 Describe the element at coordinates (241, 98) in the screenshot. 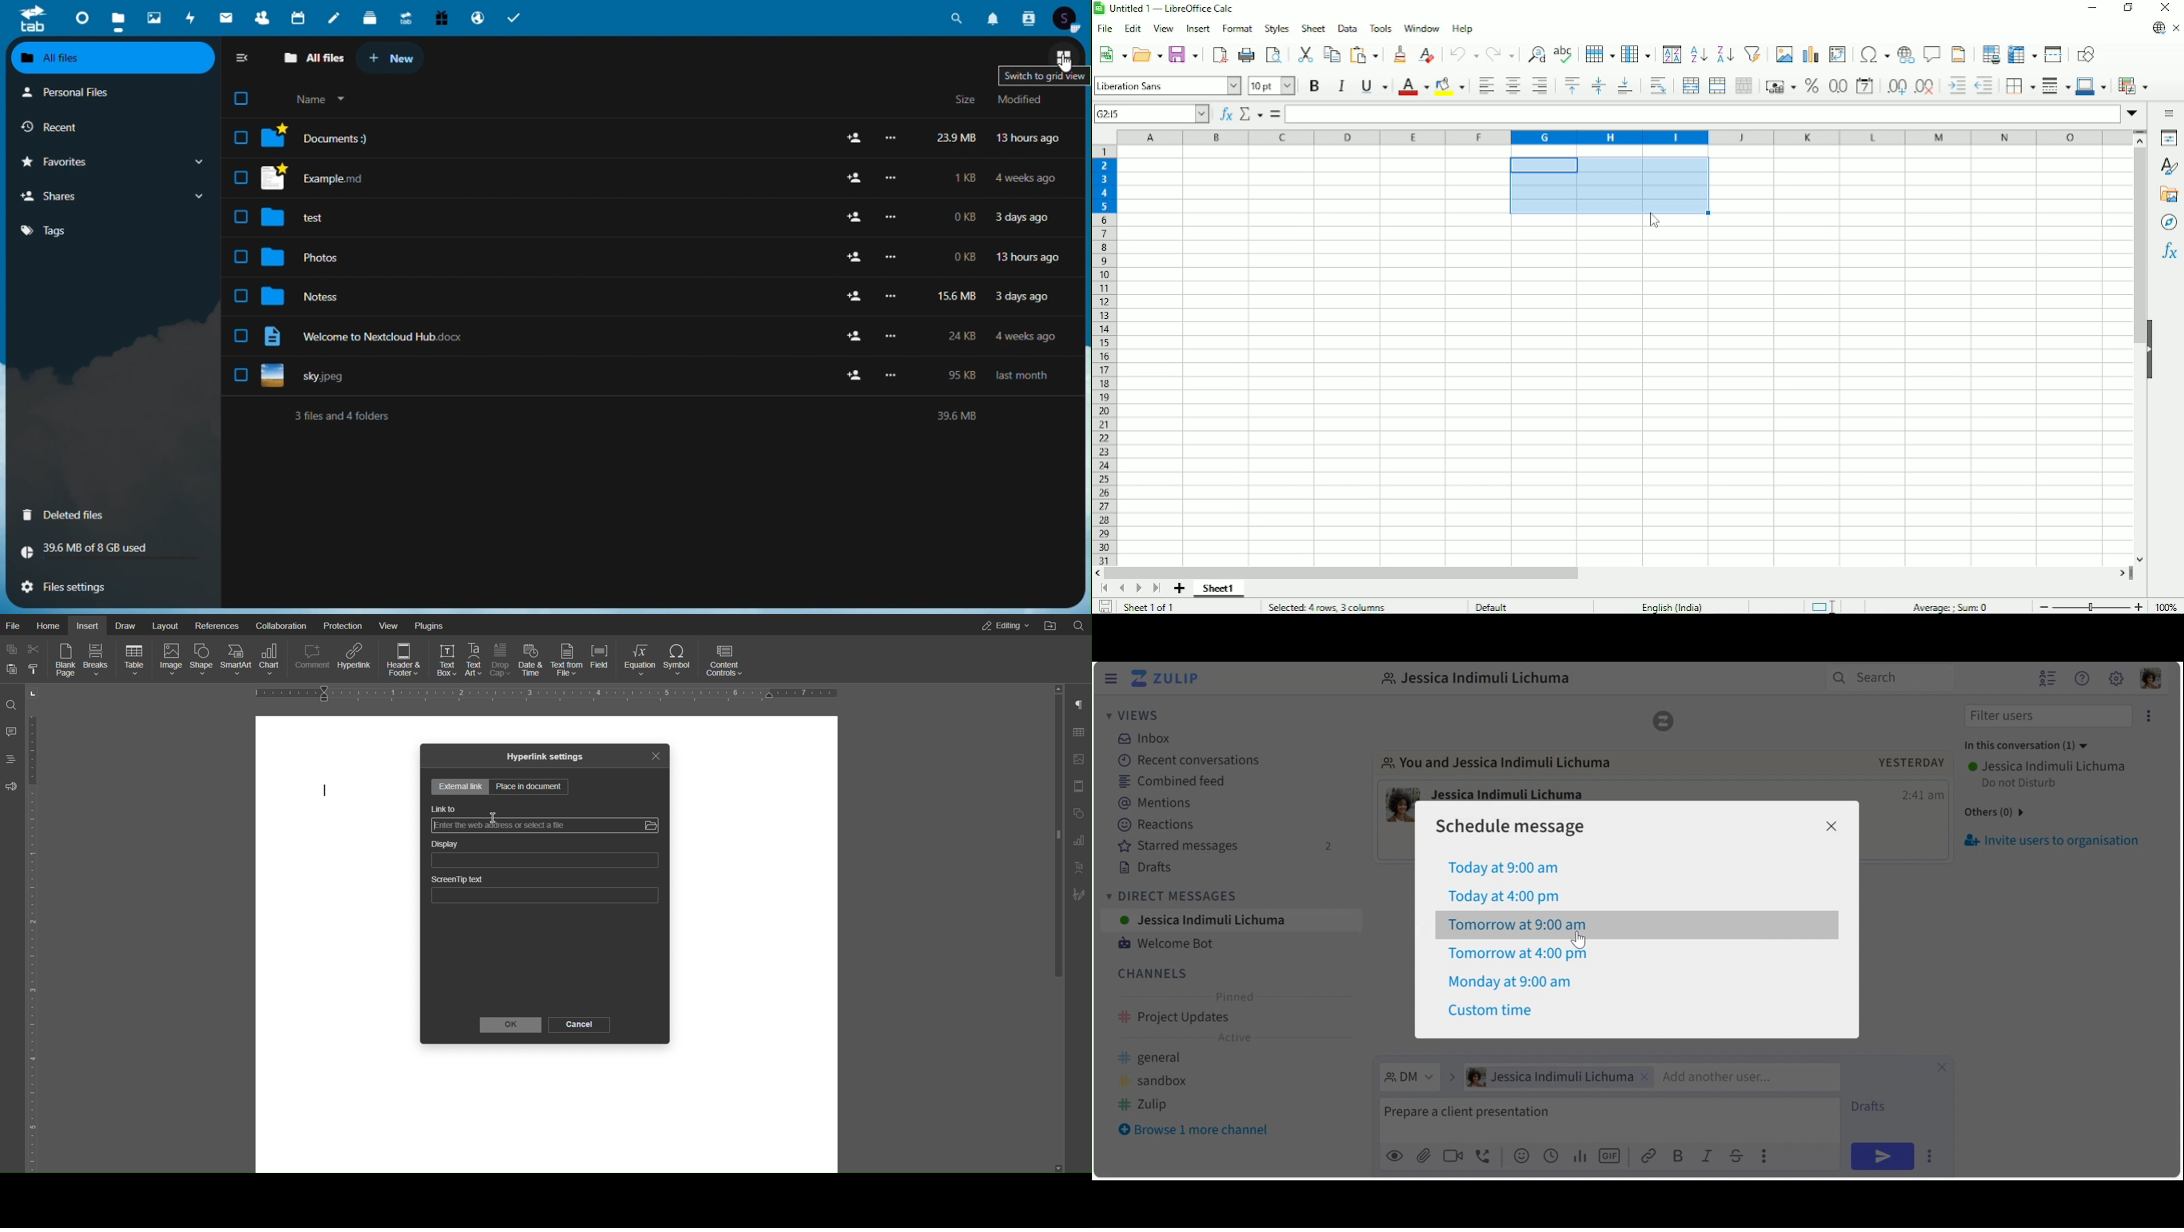

I see `checkbox` at that location.